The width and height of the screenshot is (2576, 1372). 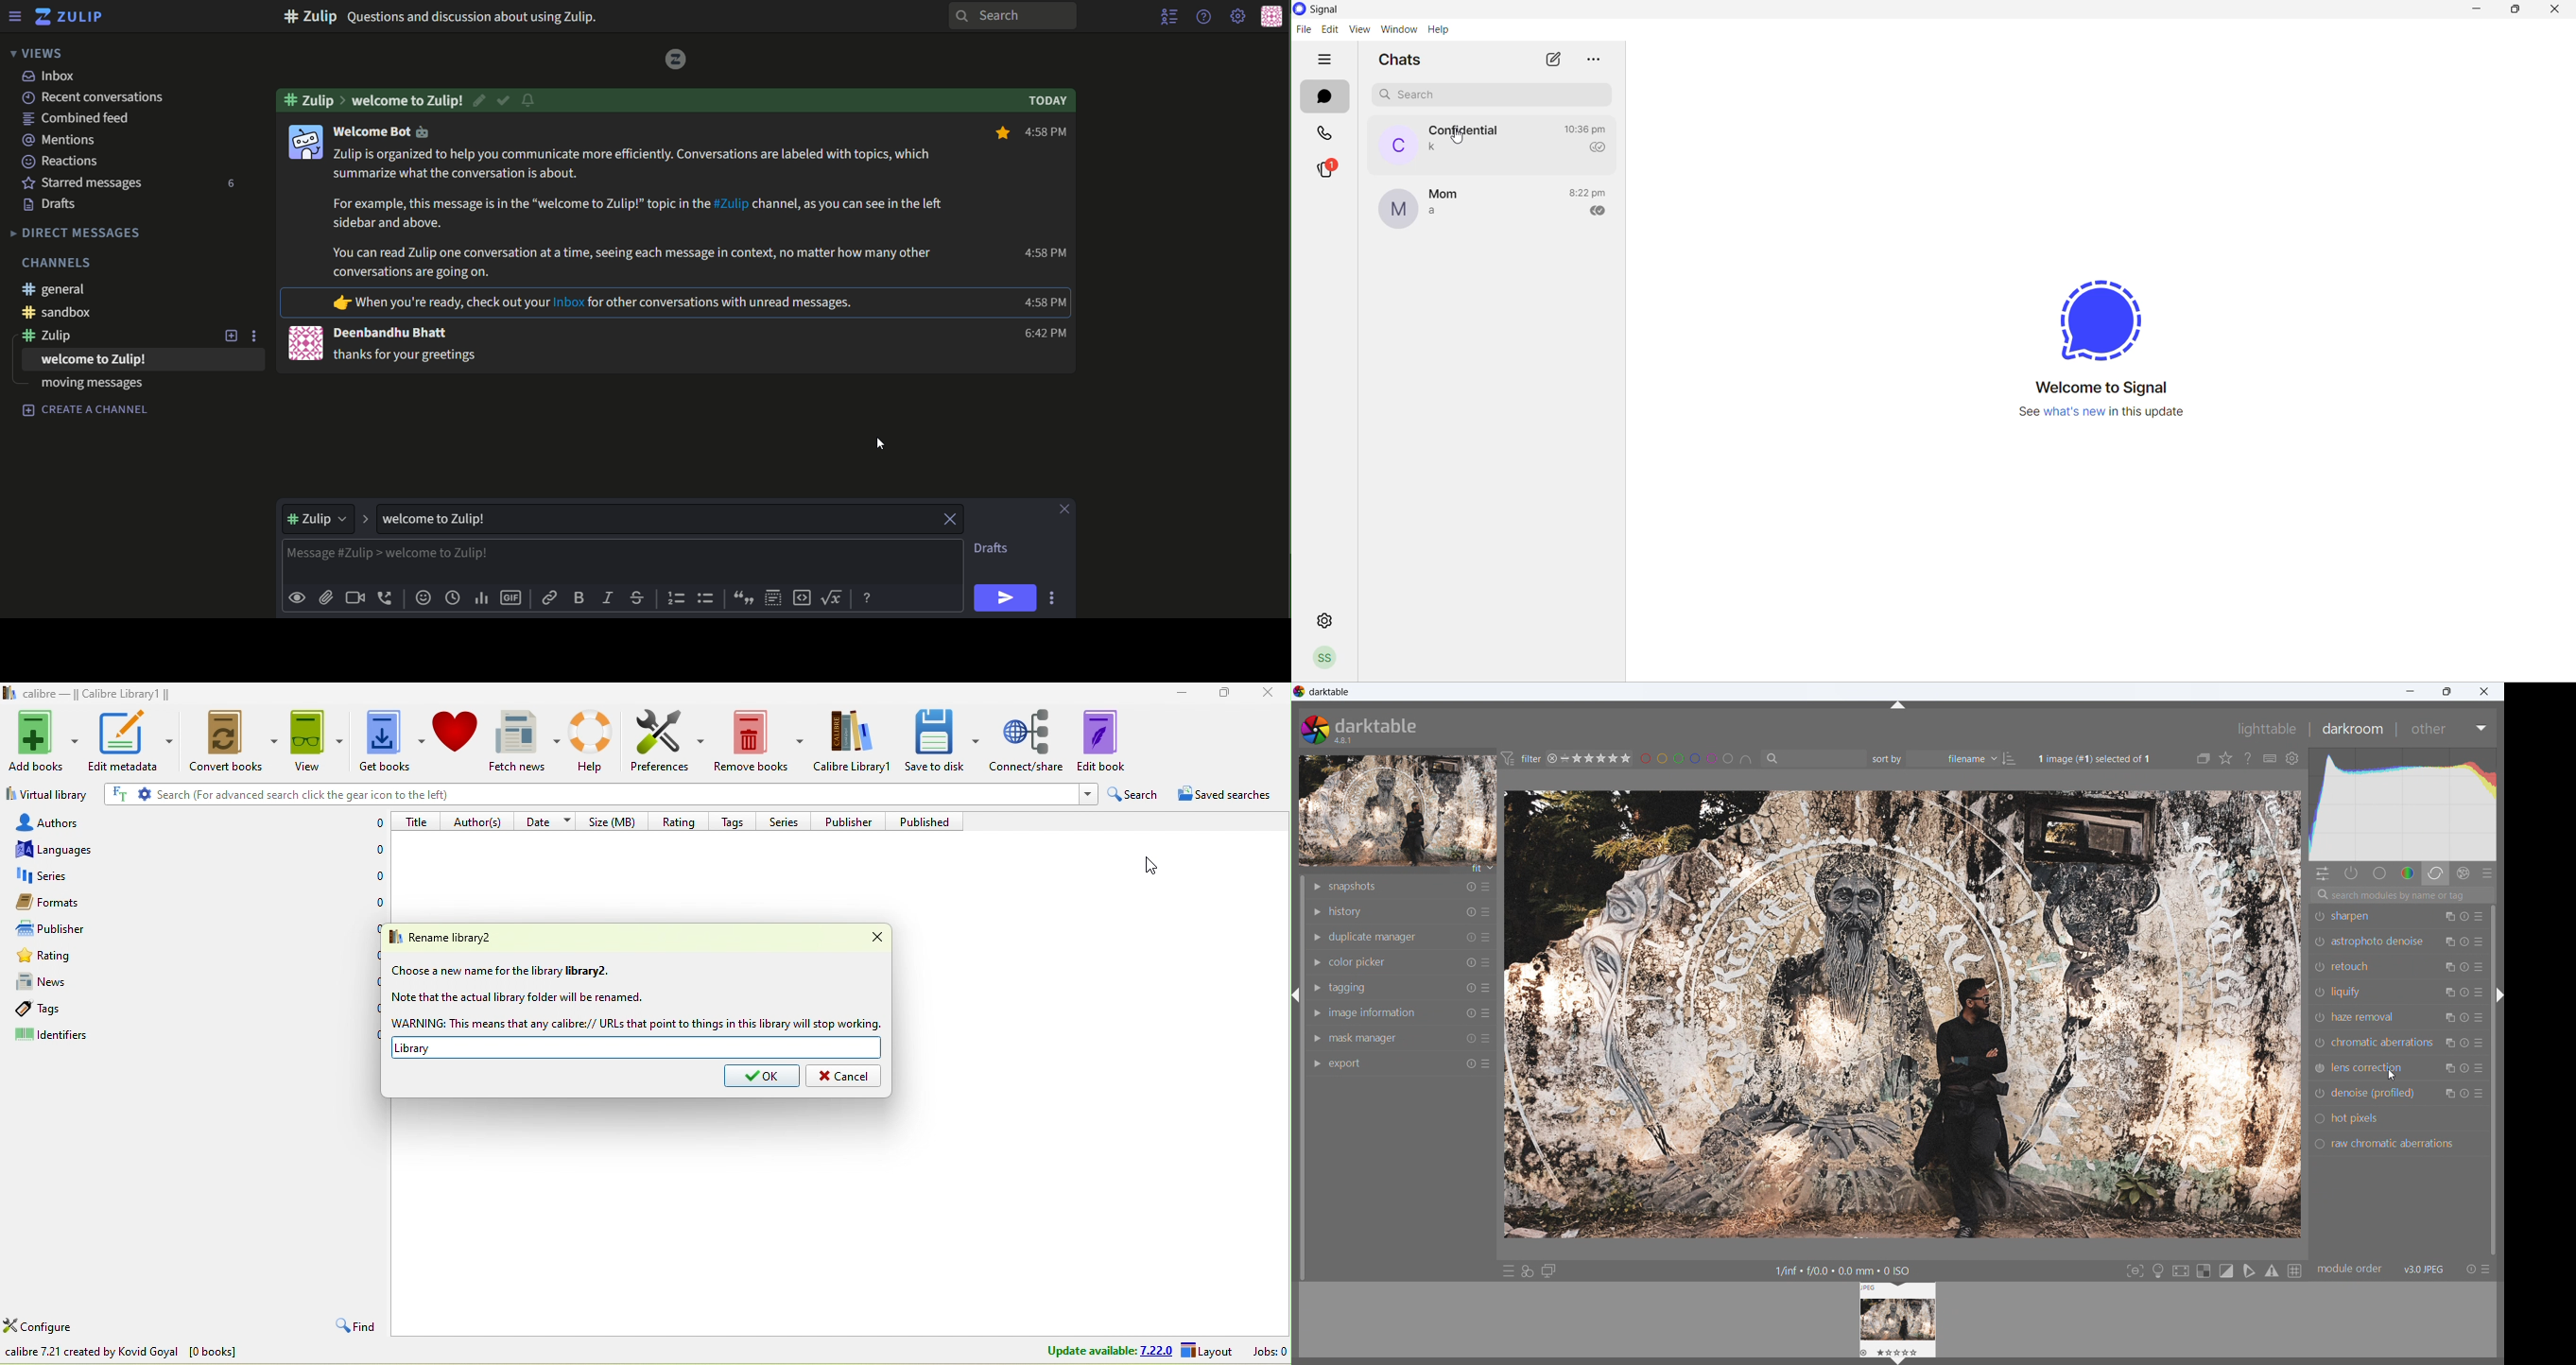 What do you see at coordinates (1508, 1271) in the screenshot?
I see `quick access to presets` at bounding box center [1508, 1271].